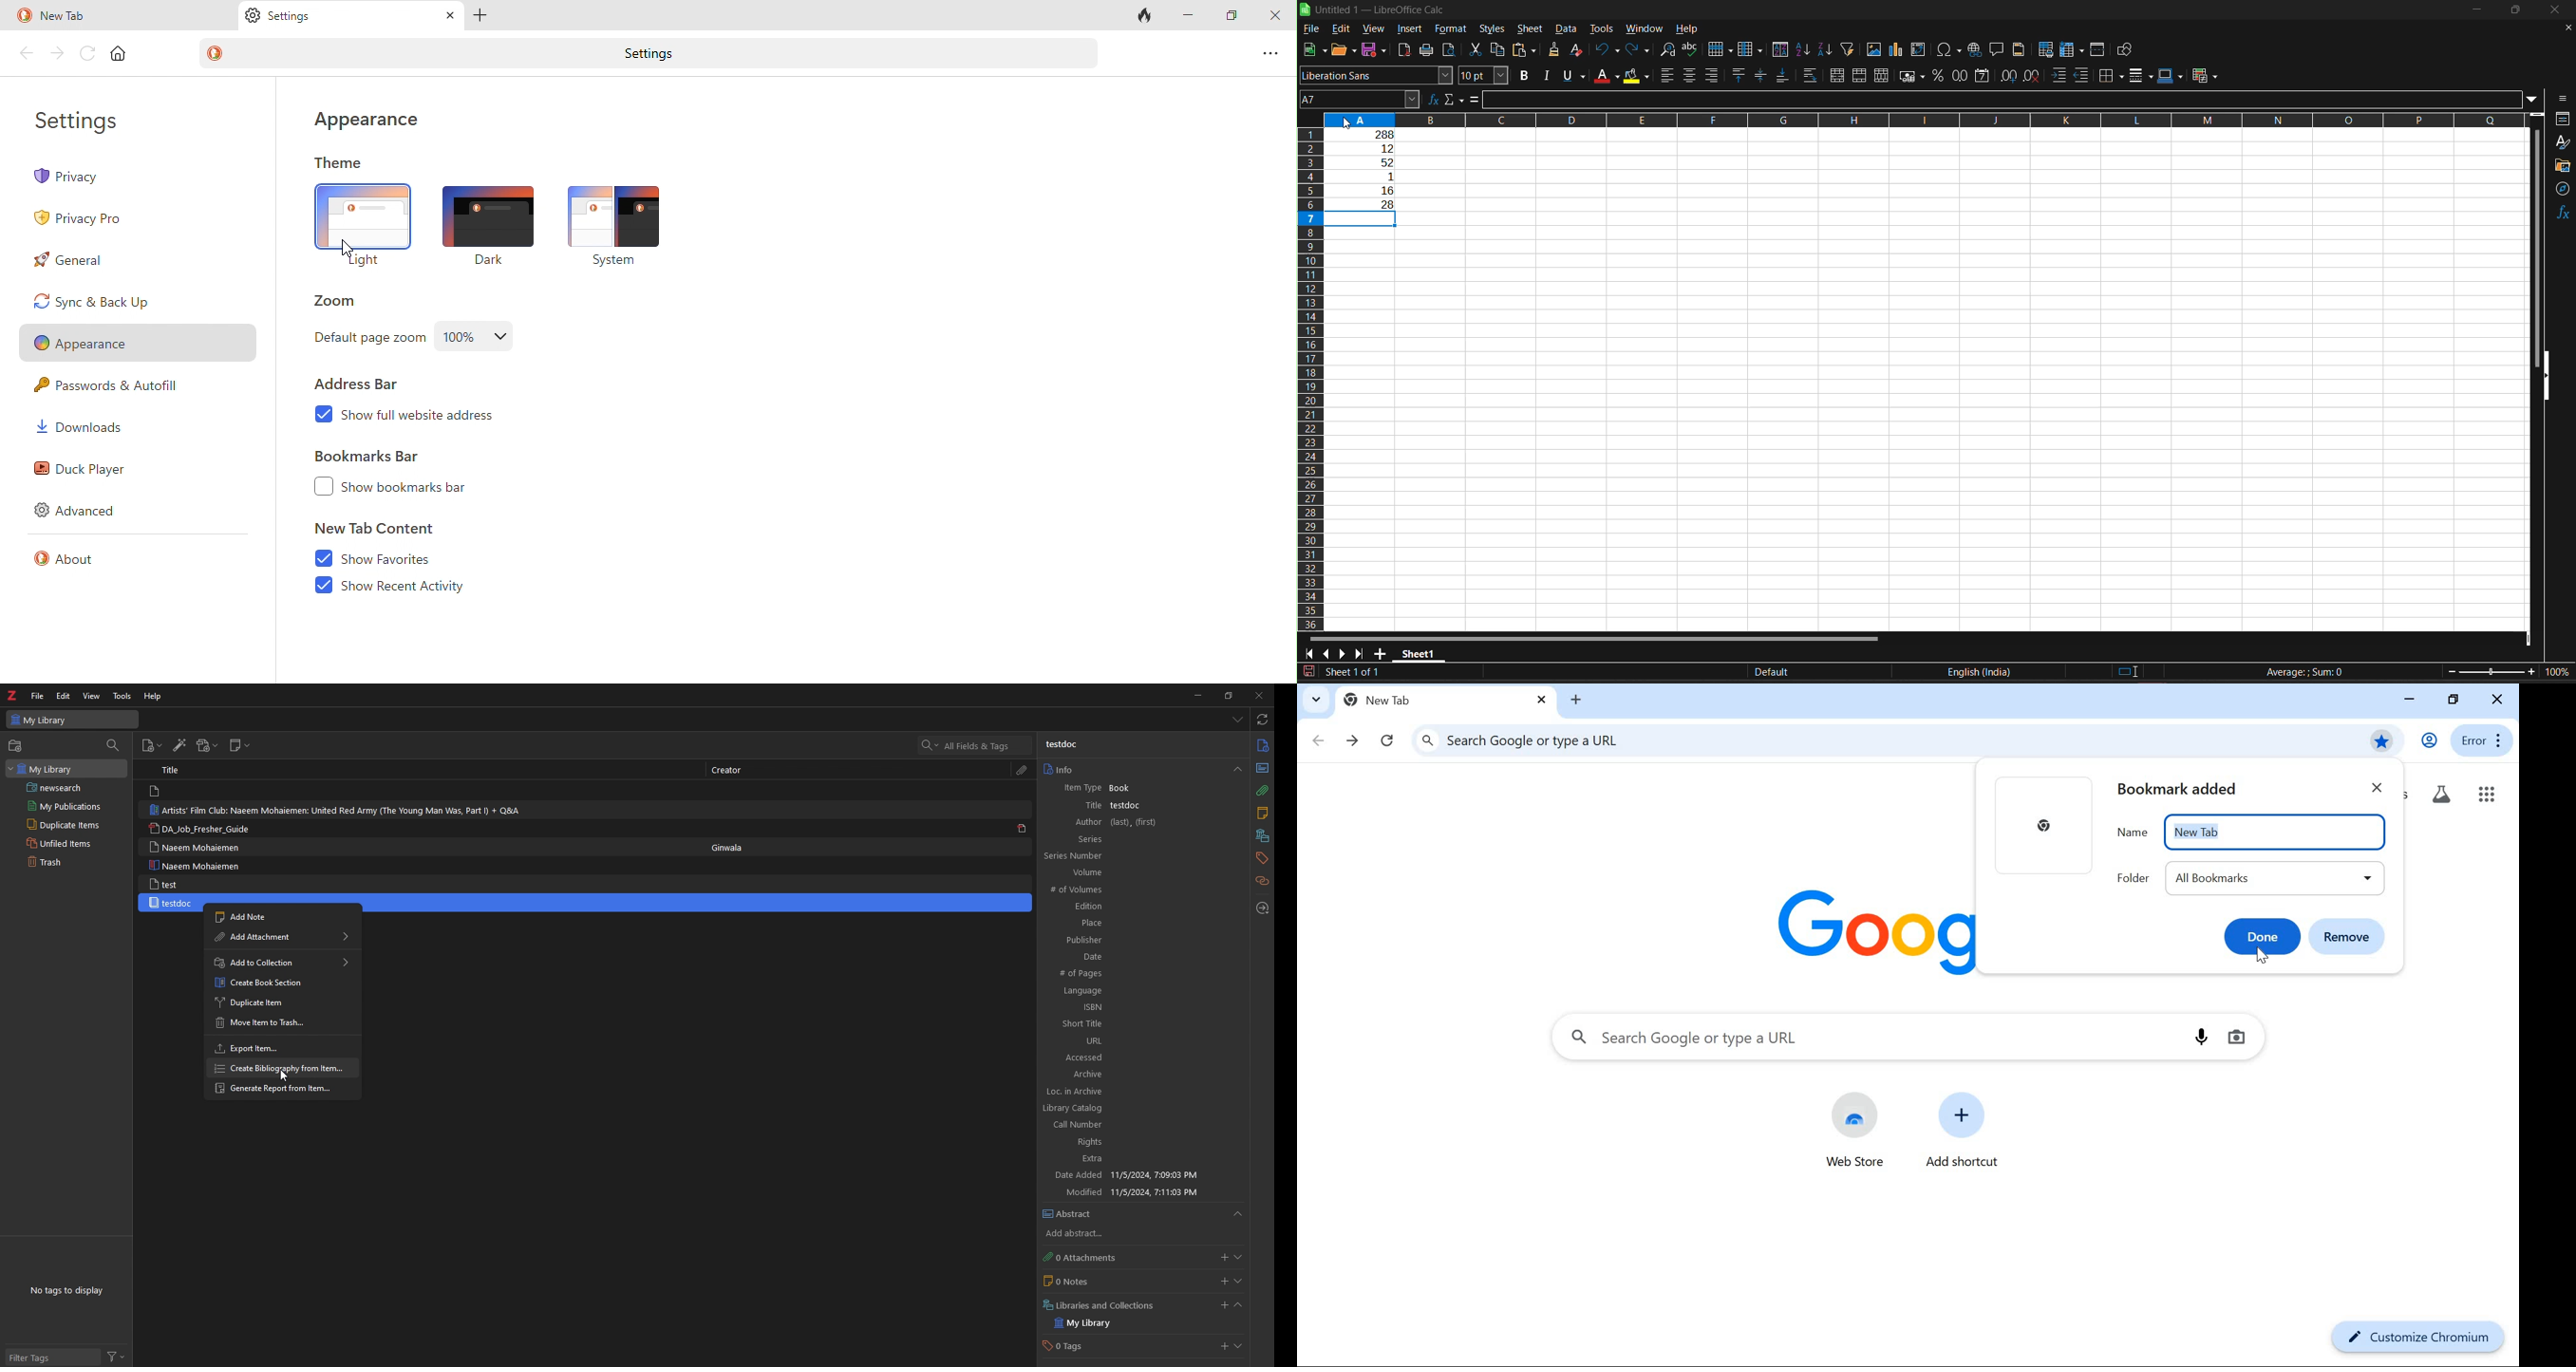  I want to click on sync with zotero.org, so click(1263, 719).